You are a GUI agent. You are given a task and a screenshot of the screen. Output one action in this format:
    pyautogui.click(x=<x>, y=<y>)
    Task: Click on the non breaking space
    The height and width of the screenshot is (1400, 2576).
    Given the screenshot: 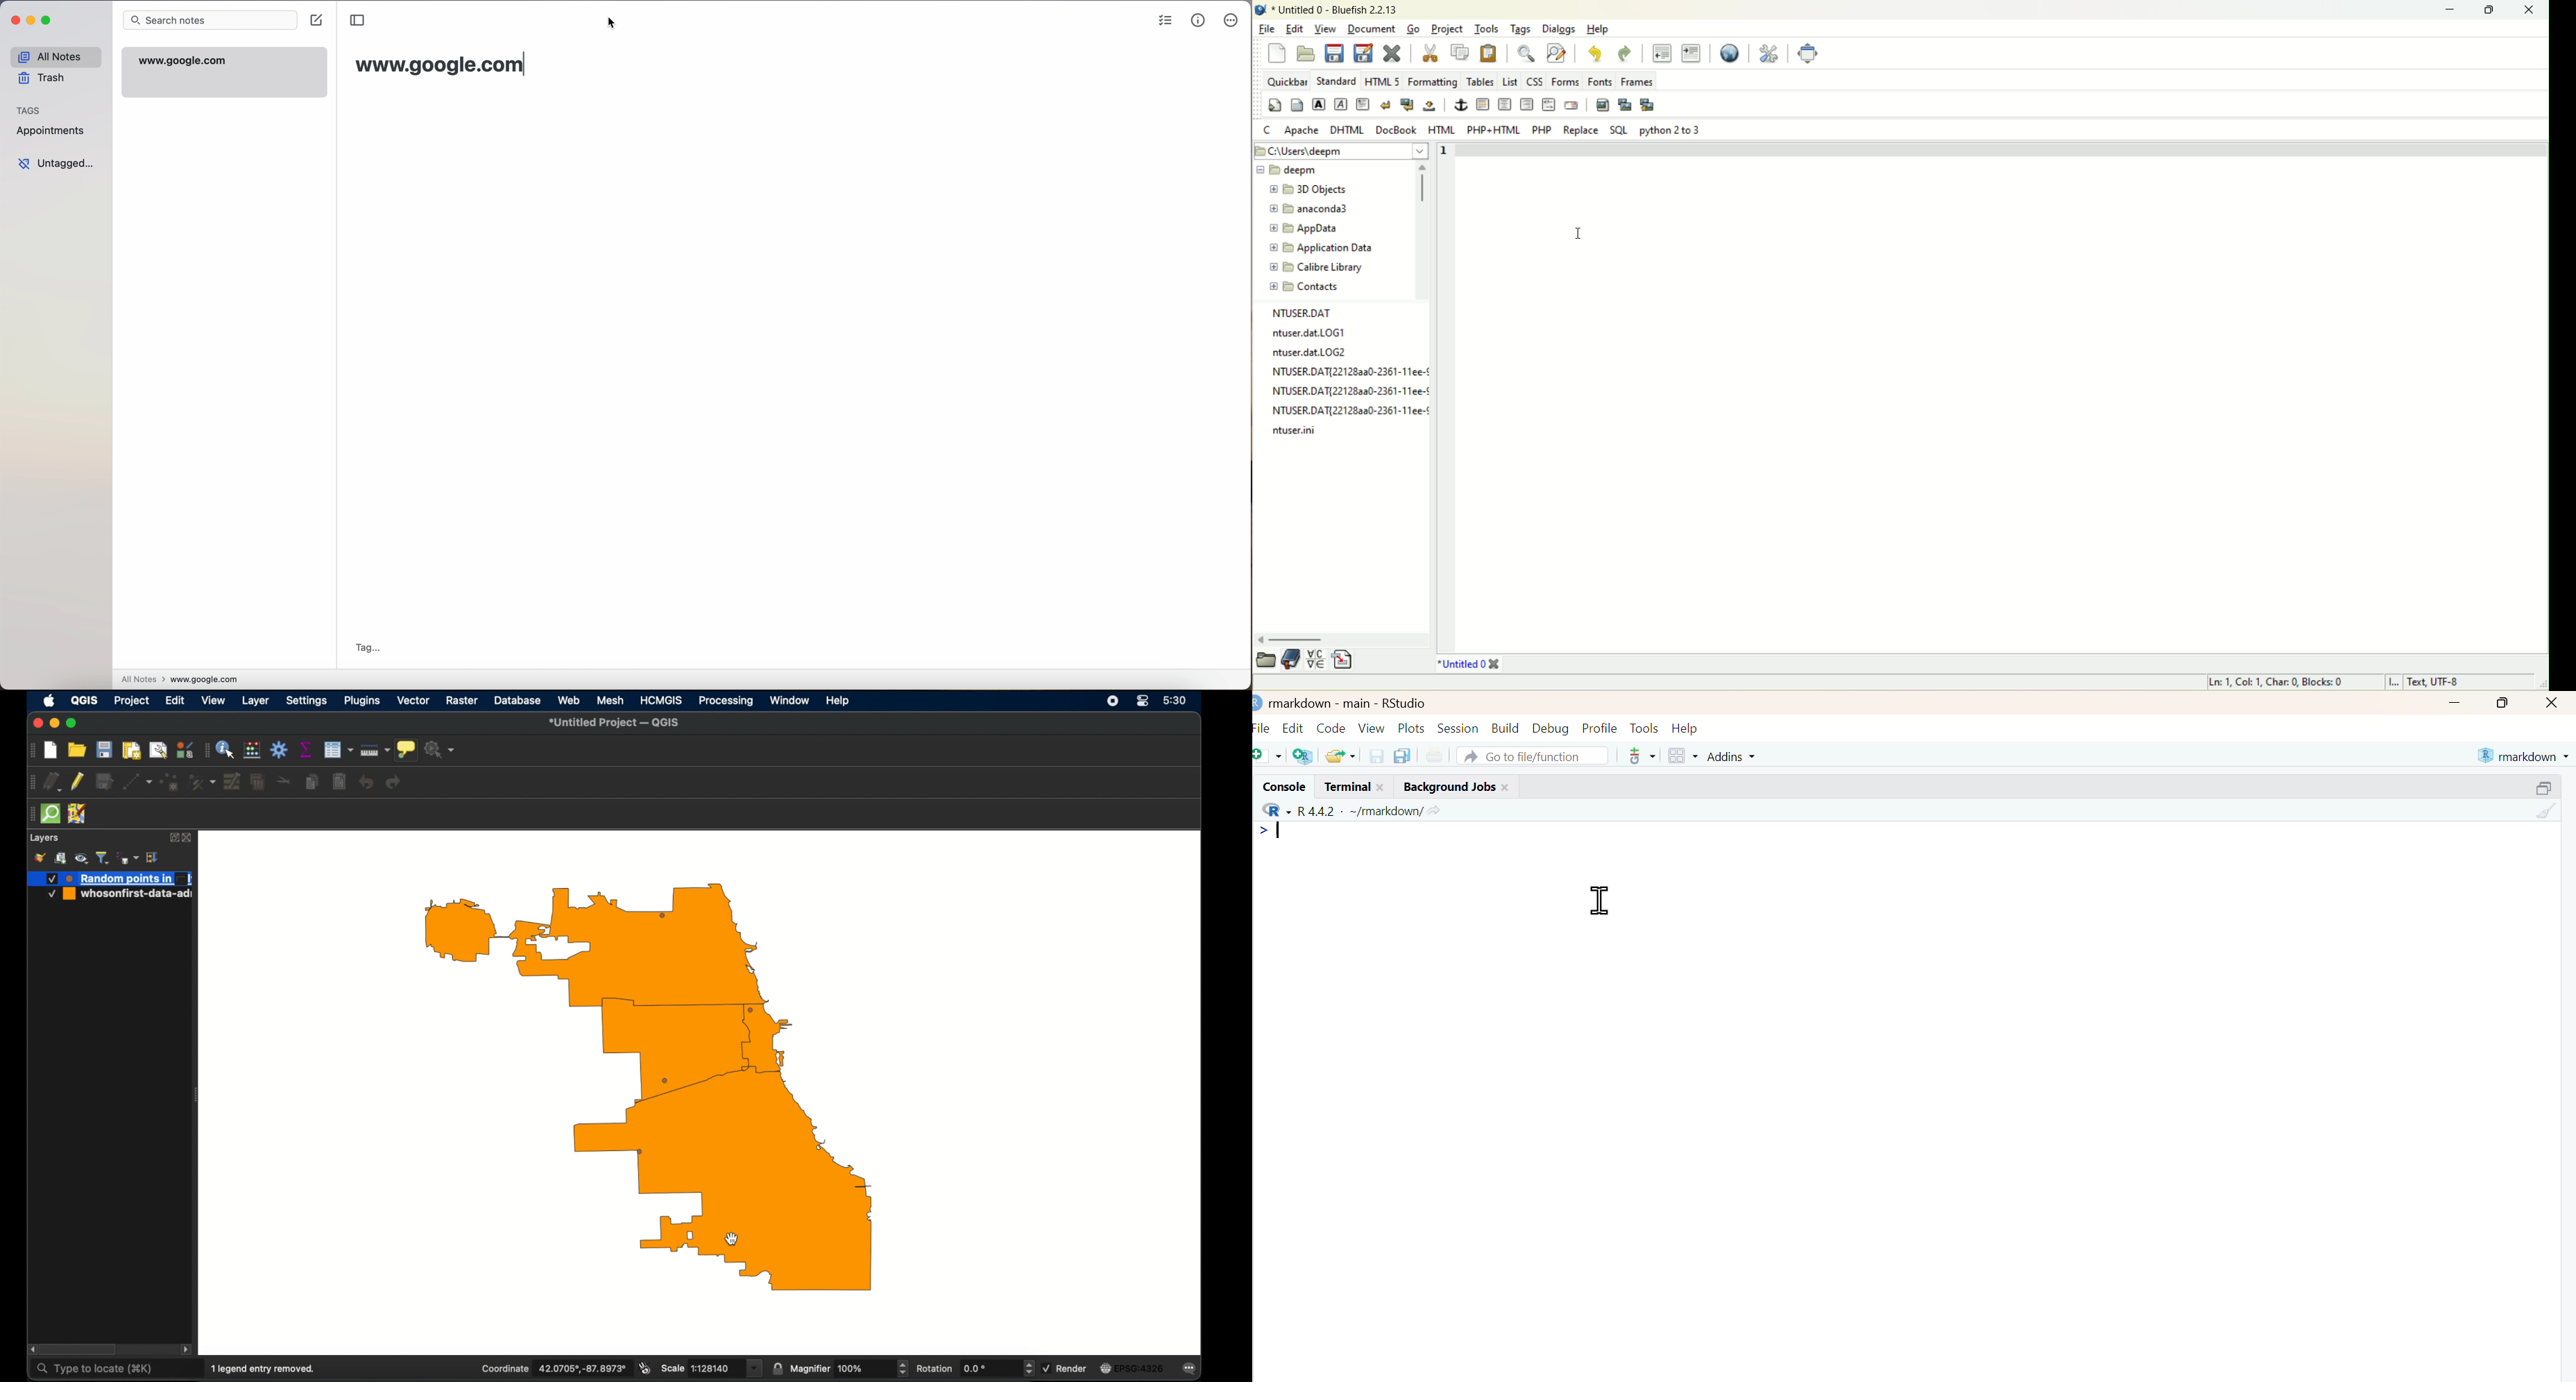 What is the action you would take?
    pyautogui.click(x=1429, y=104)
    